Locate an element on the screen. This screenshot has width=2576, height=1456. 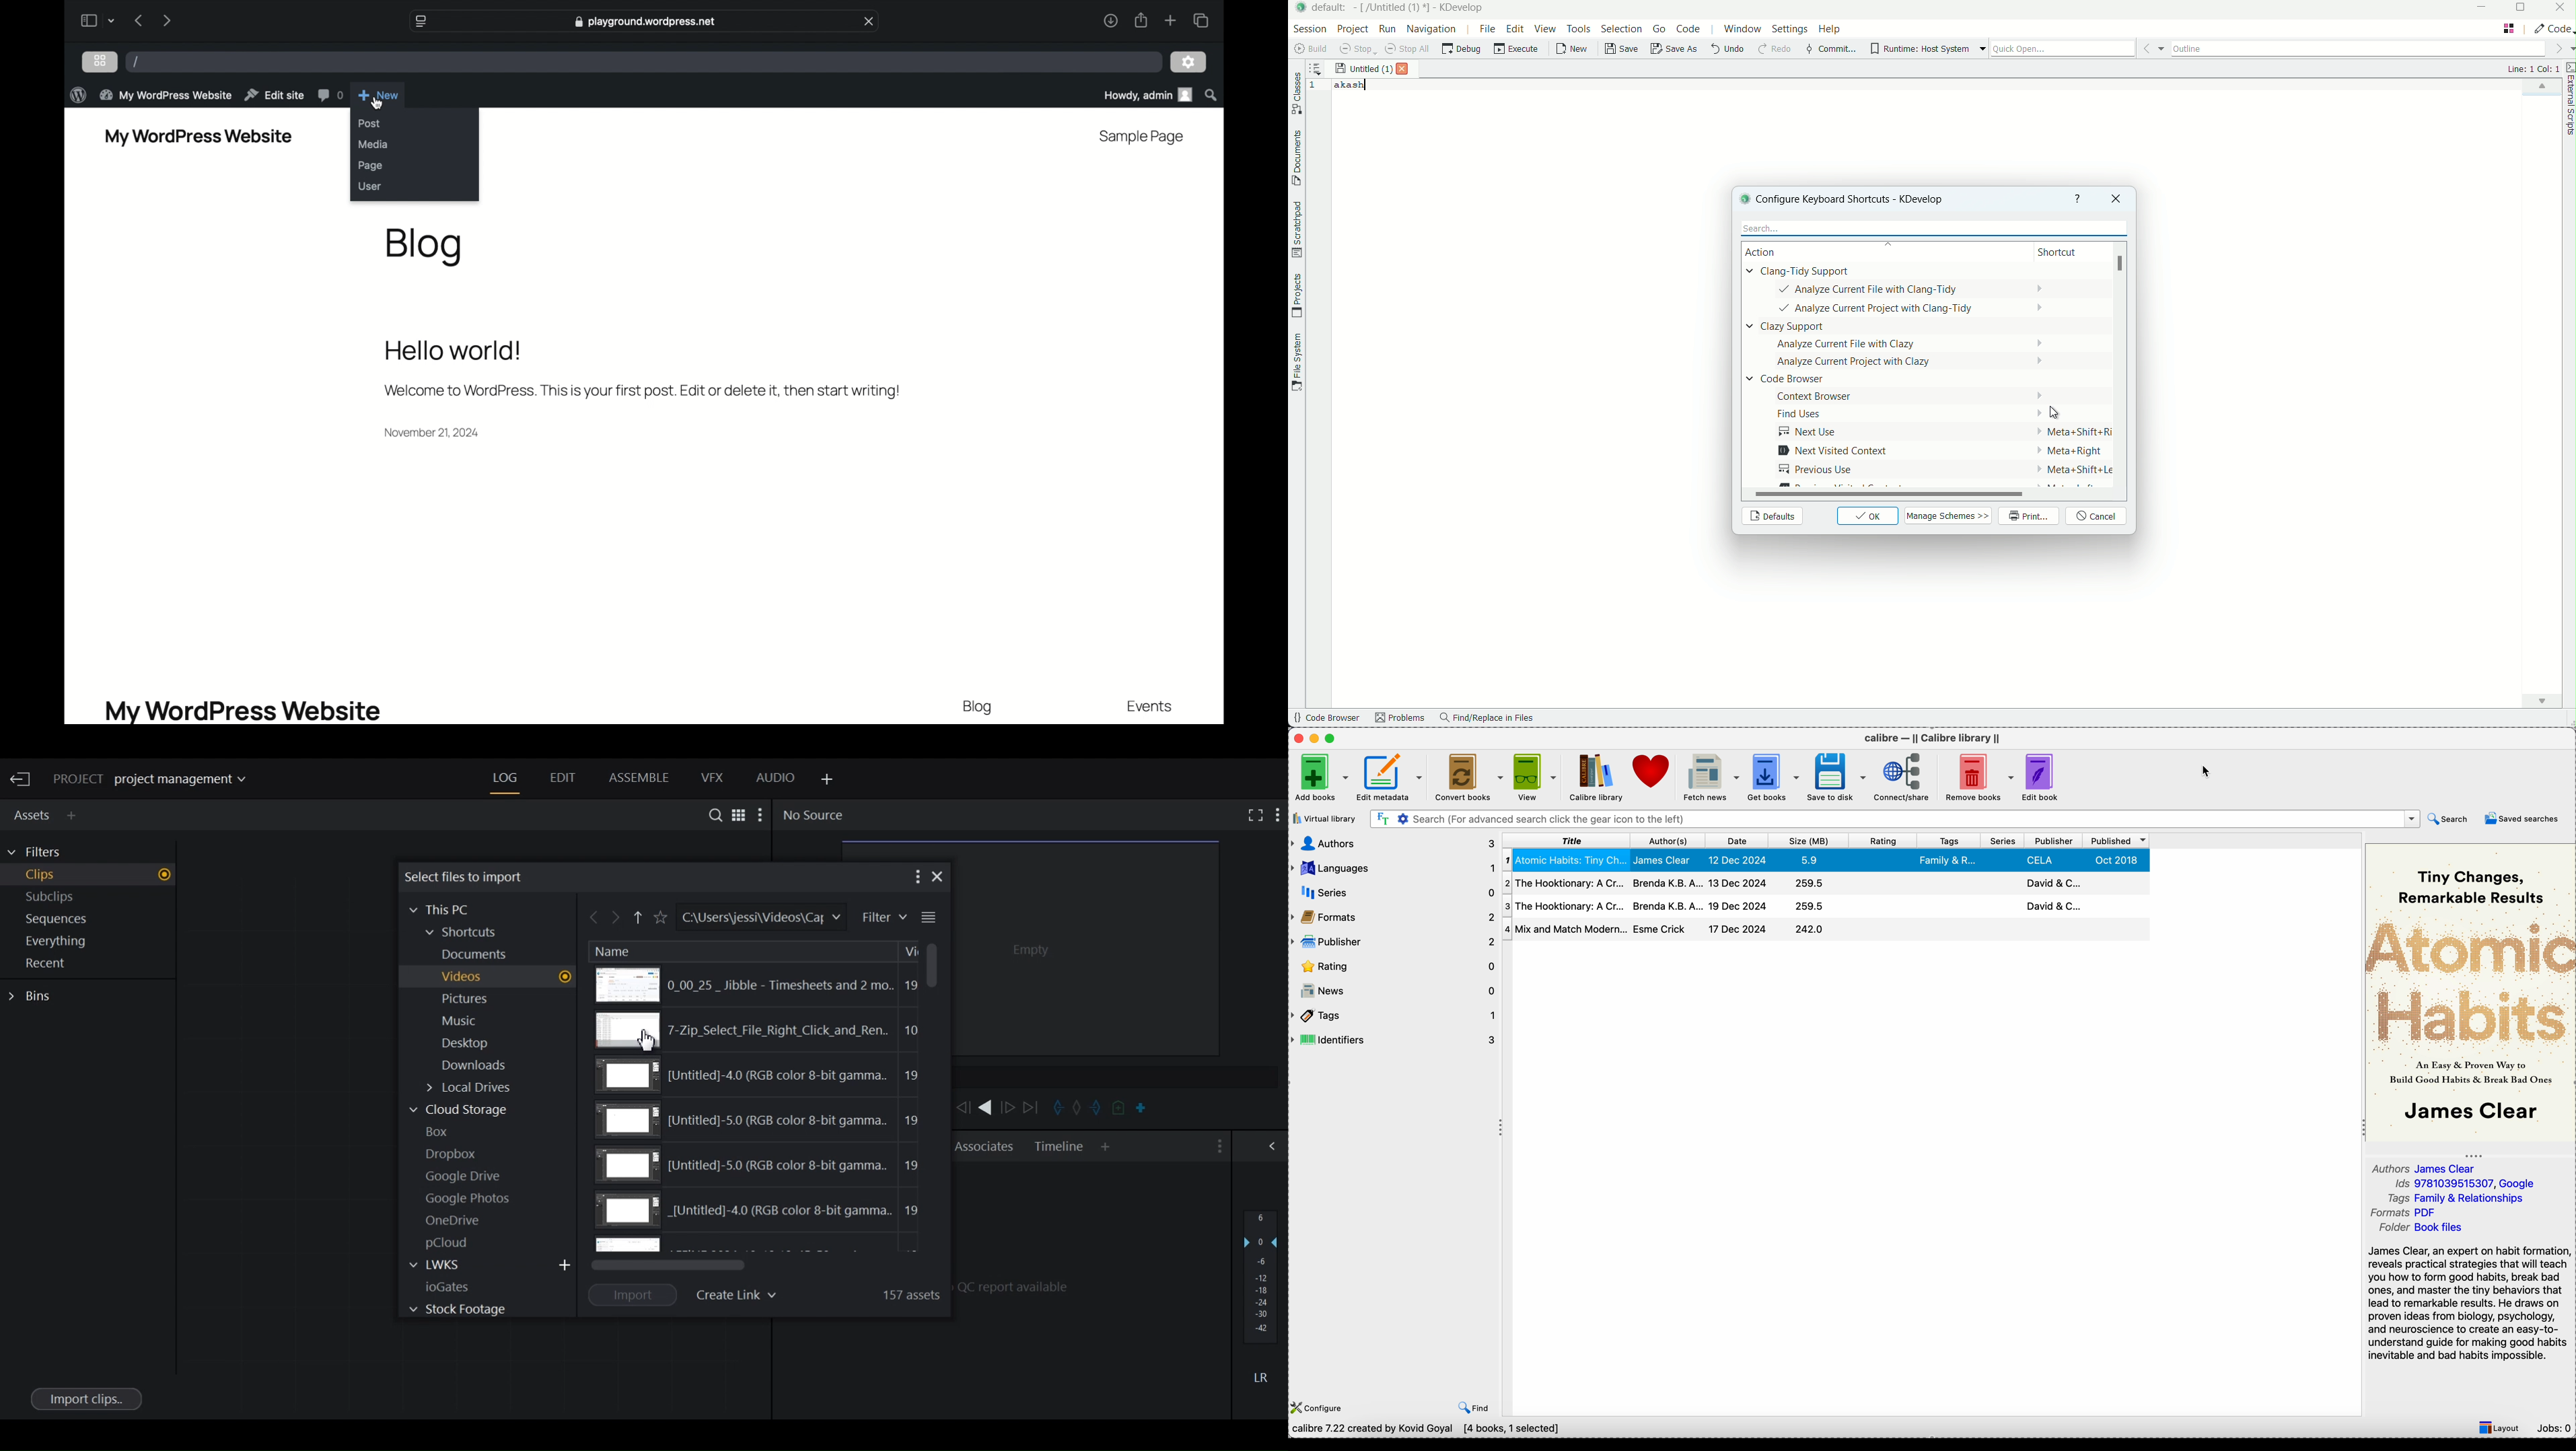
comments is located at coordinates (331, 95).